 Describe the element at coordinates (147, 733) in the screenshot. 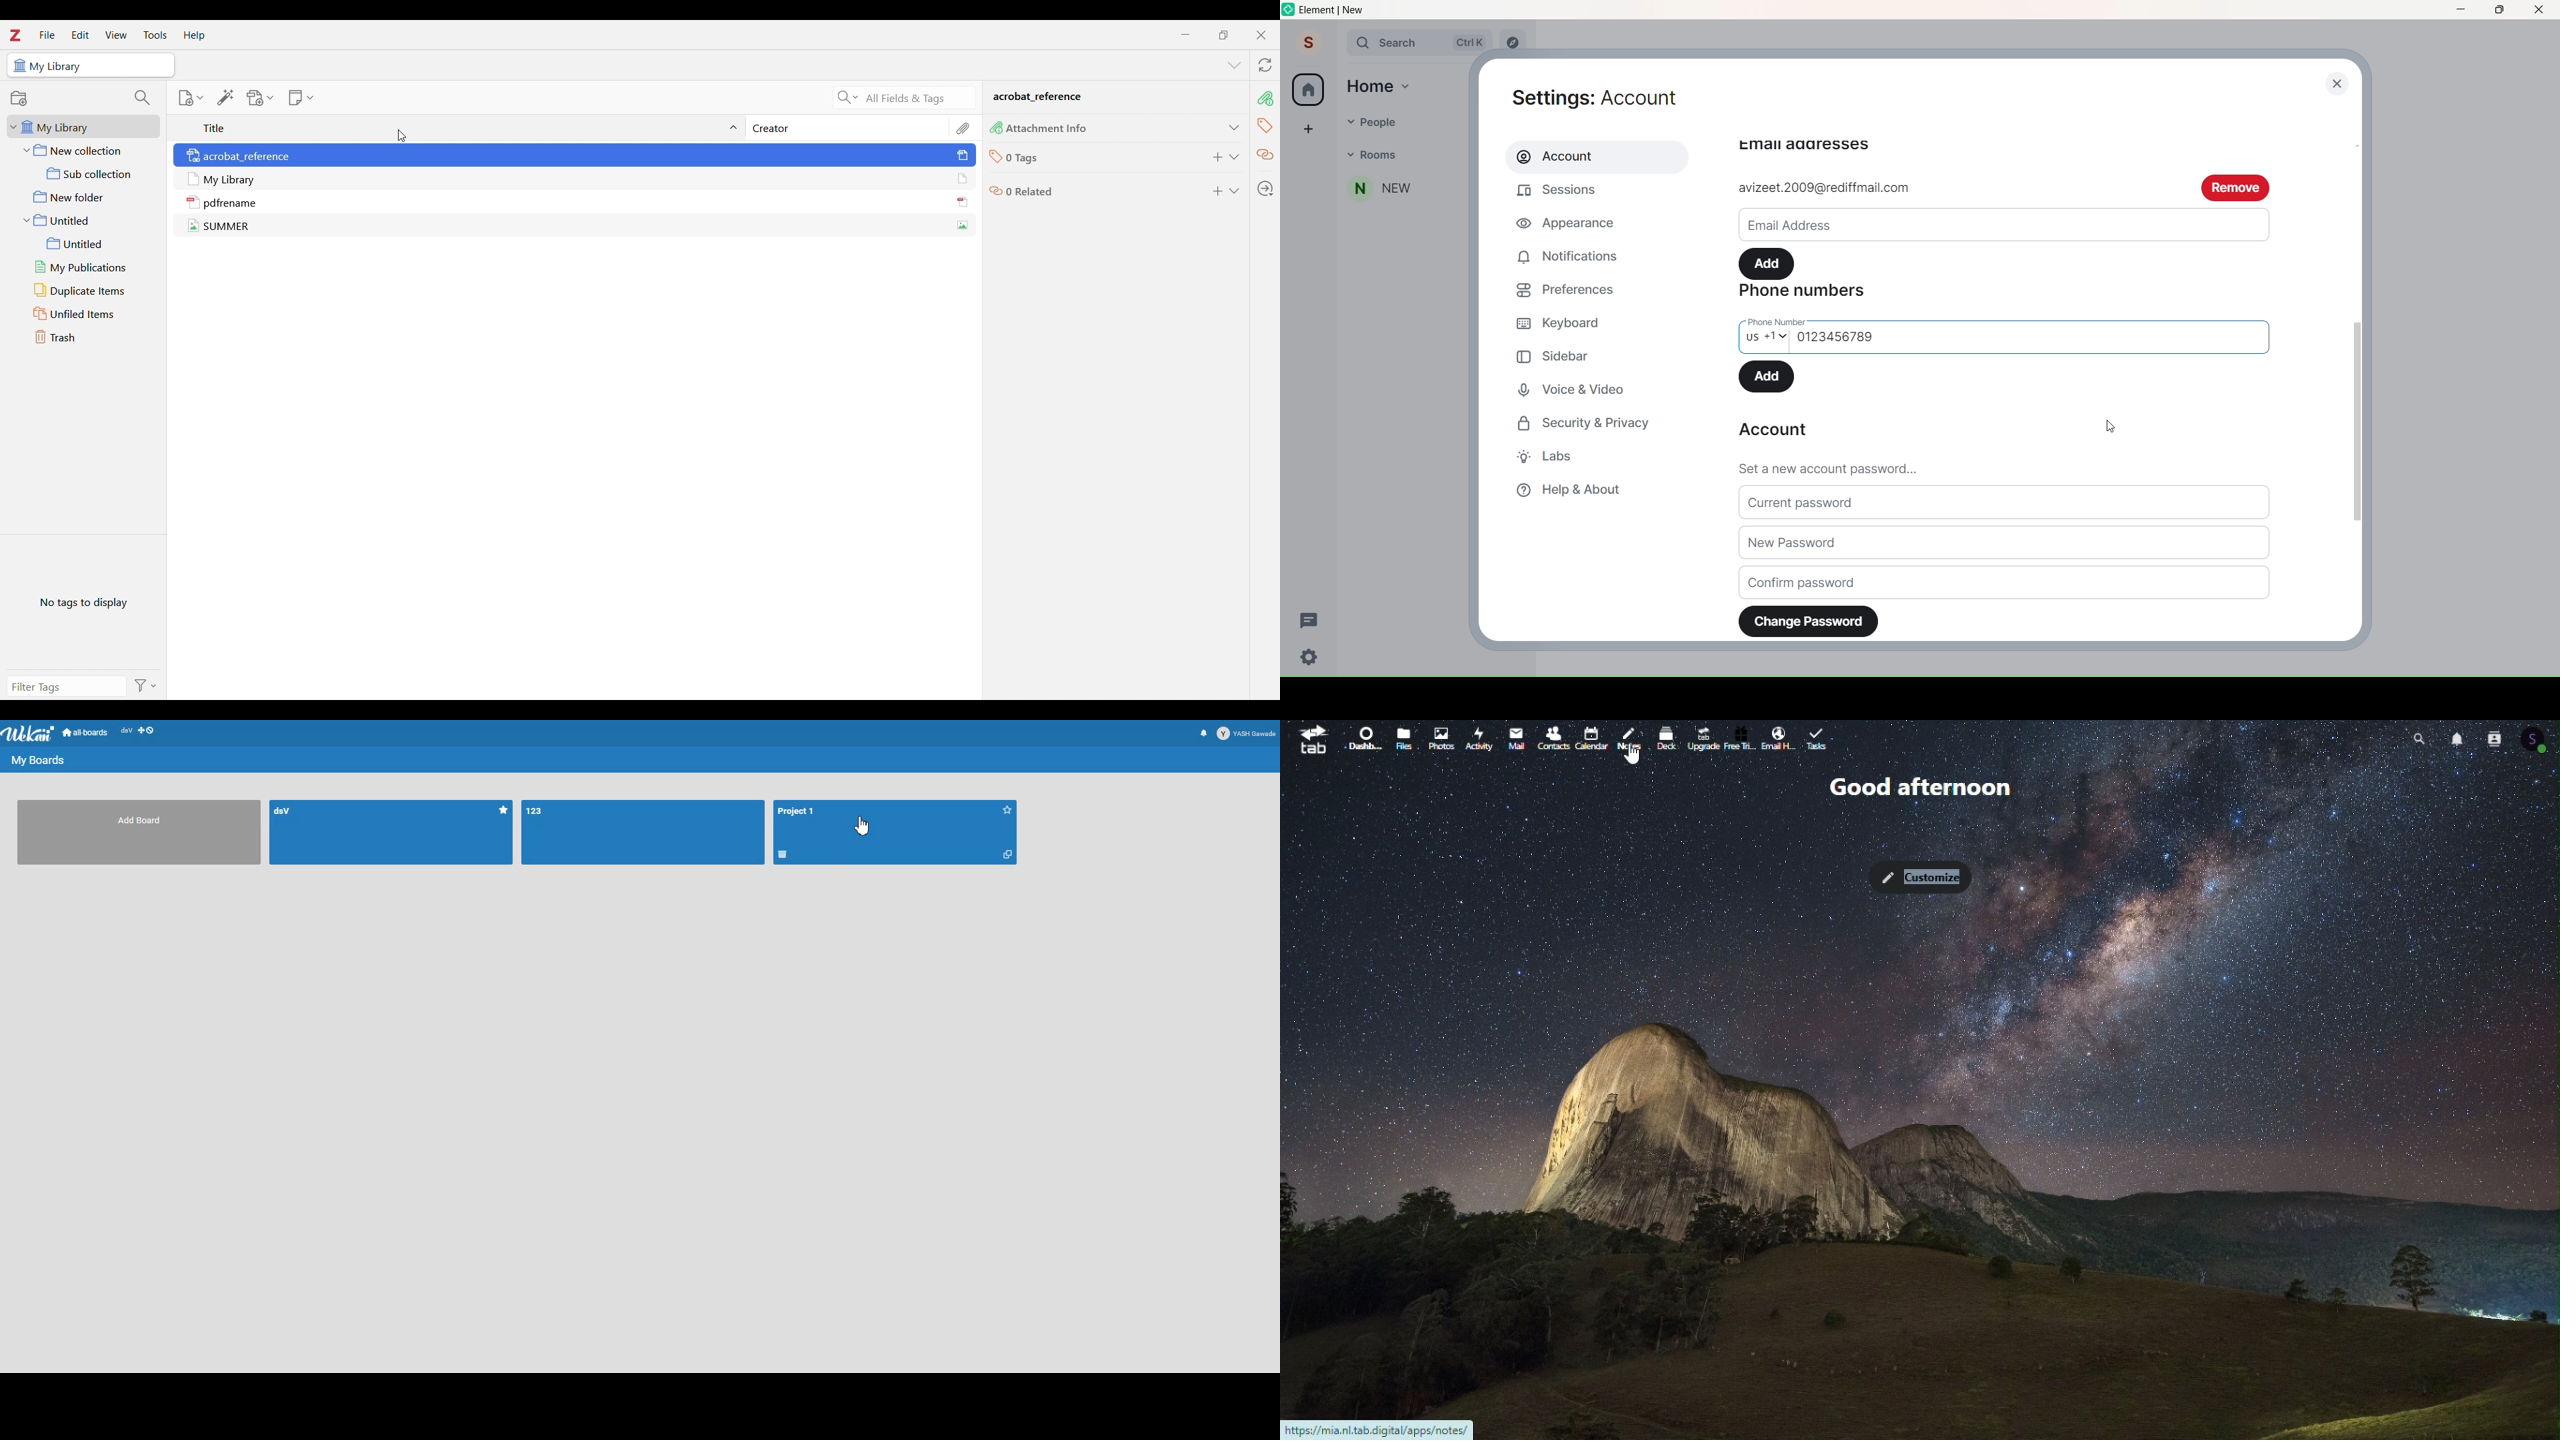

I see `Show desktop drag handle` at that location.